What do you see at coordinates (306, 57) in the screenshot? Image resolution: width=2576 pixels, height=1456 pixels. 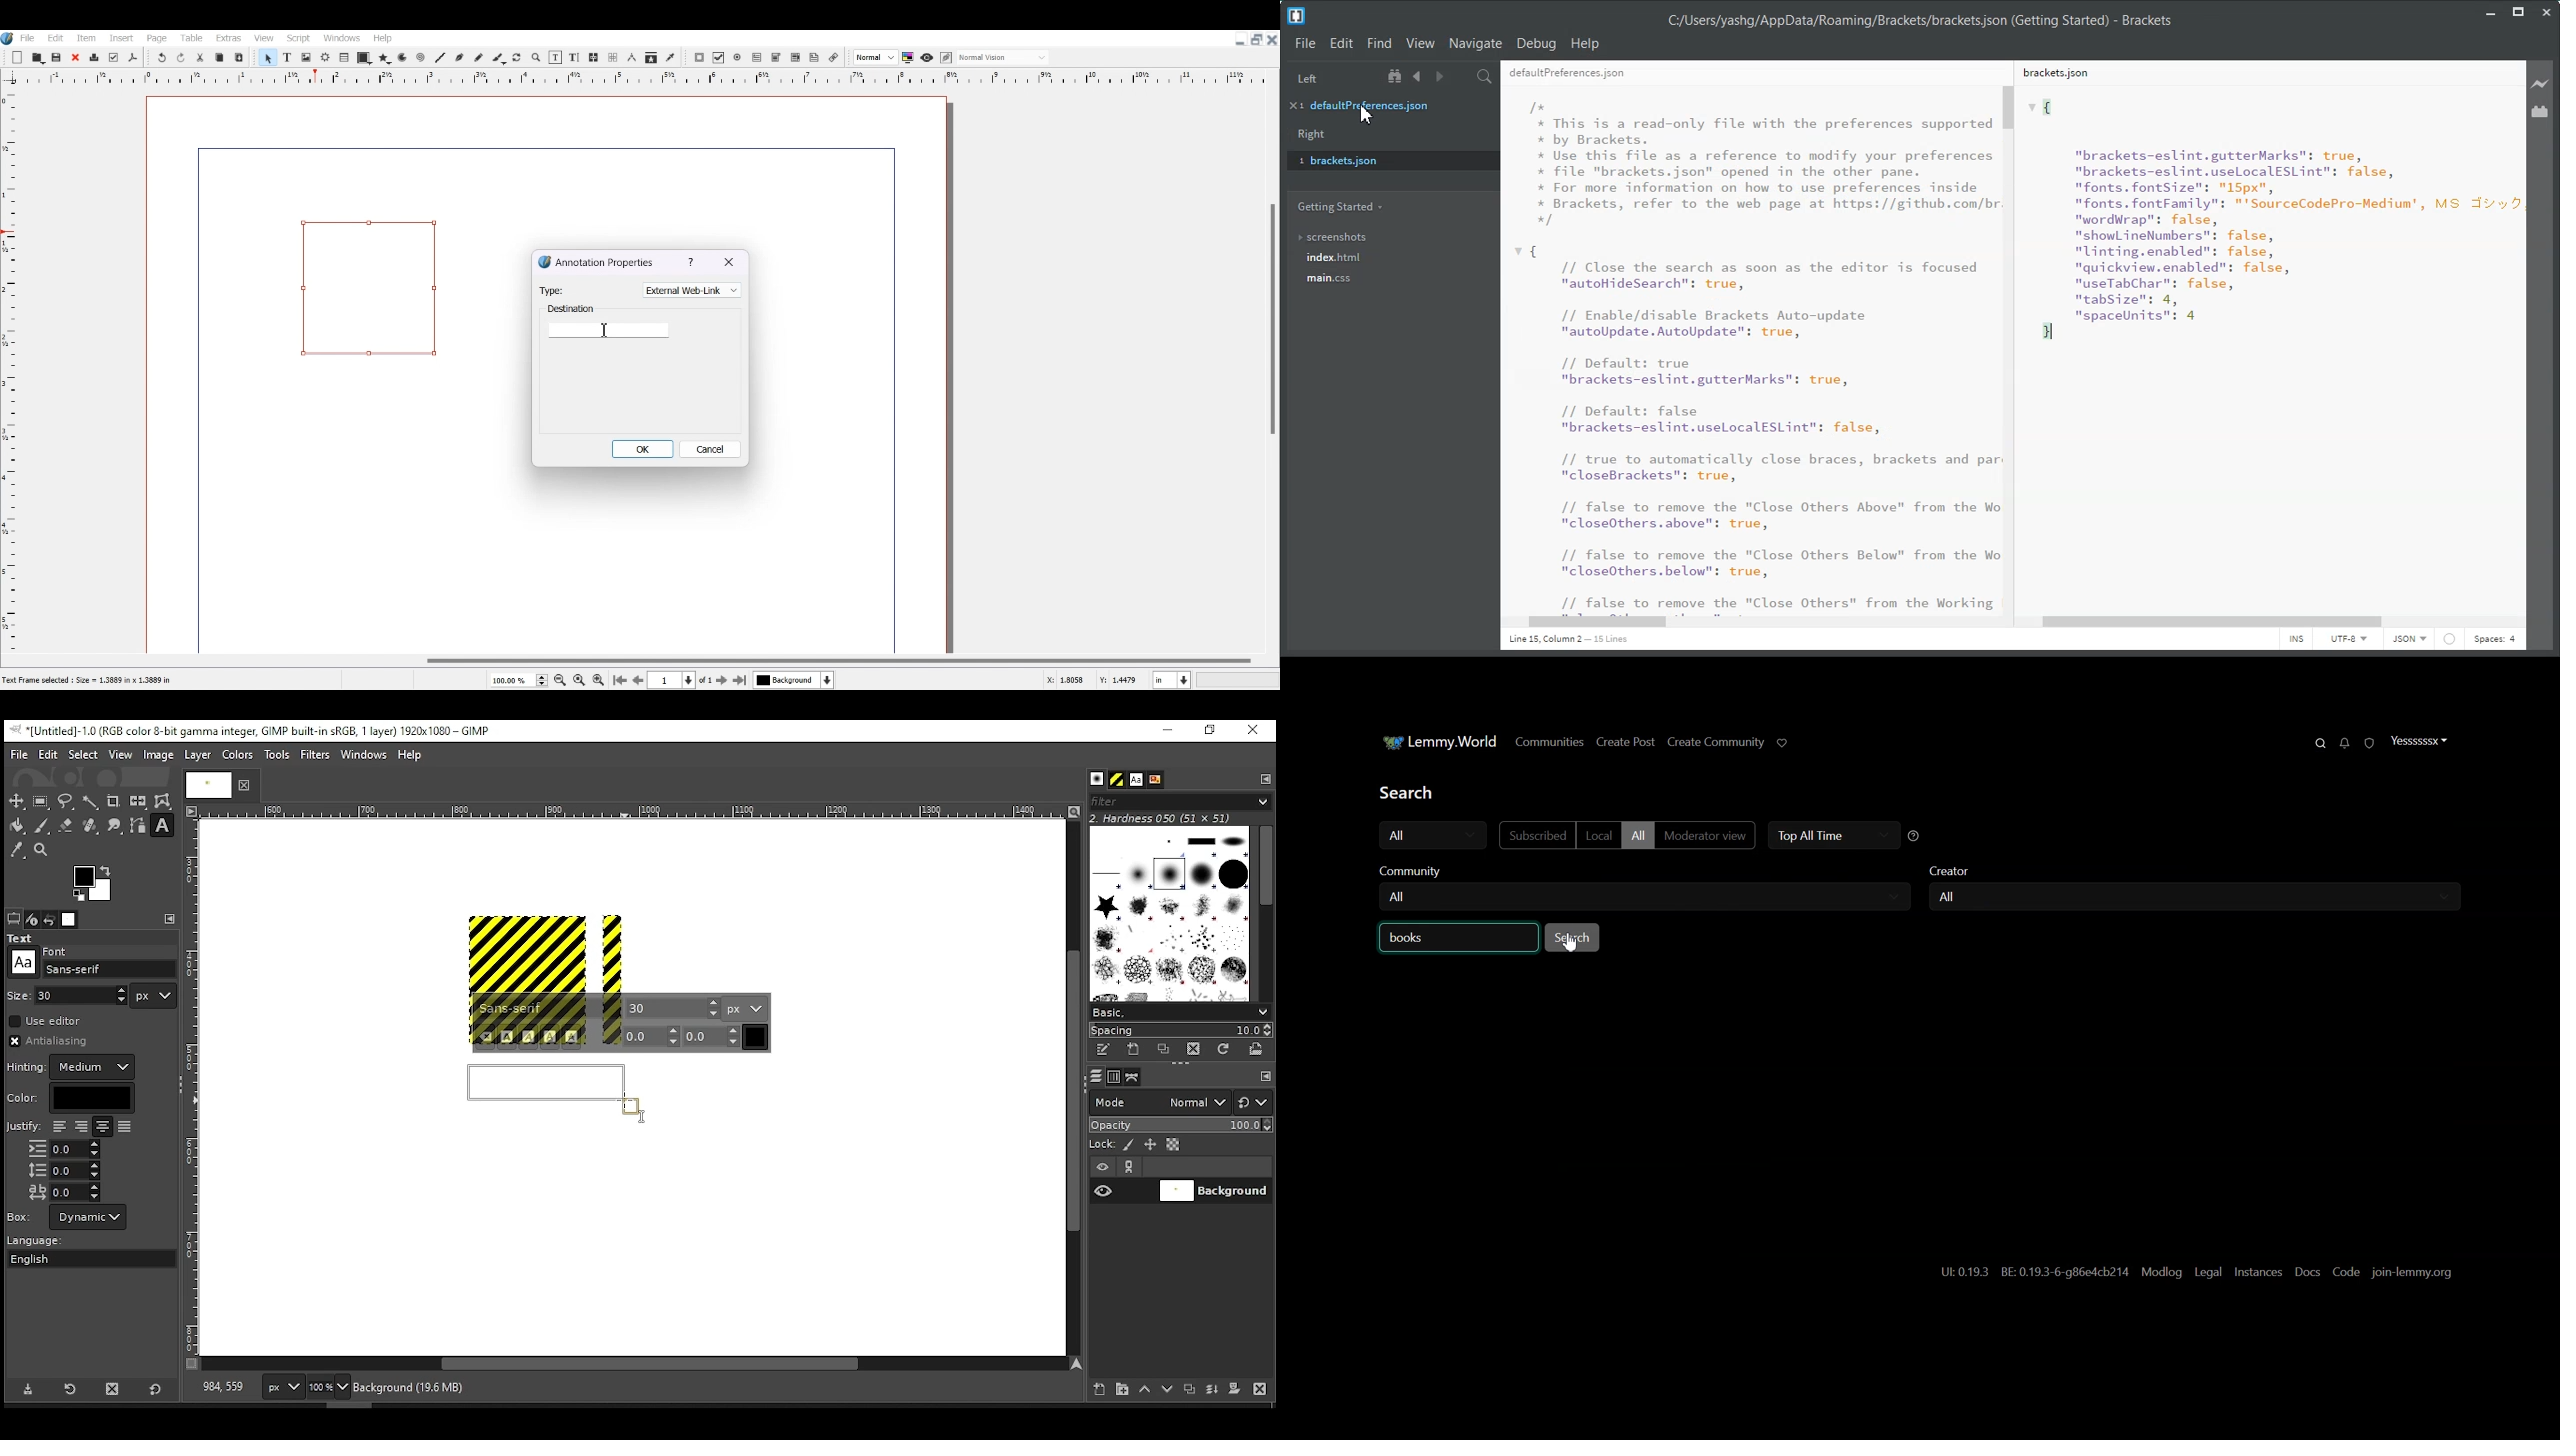 I see `Image Frame` at bounding box center [306, 57].